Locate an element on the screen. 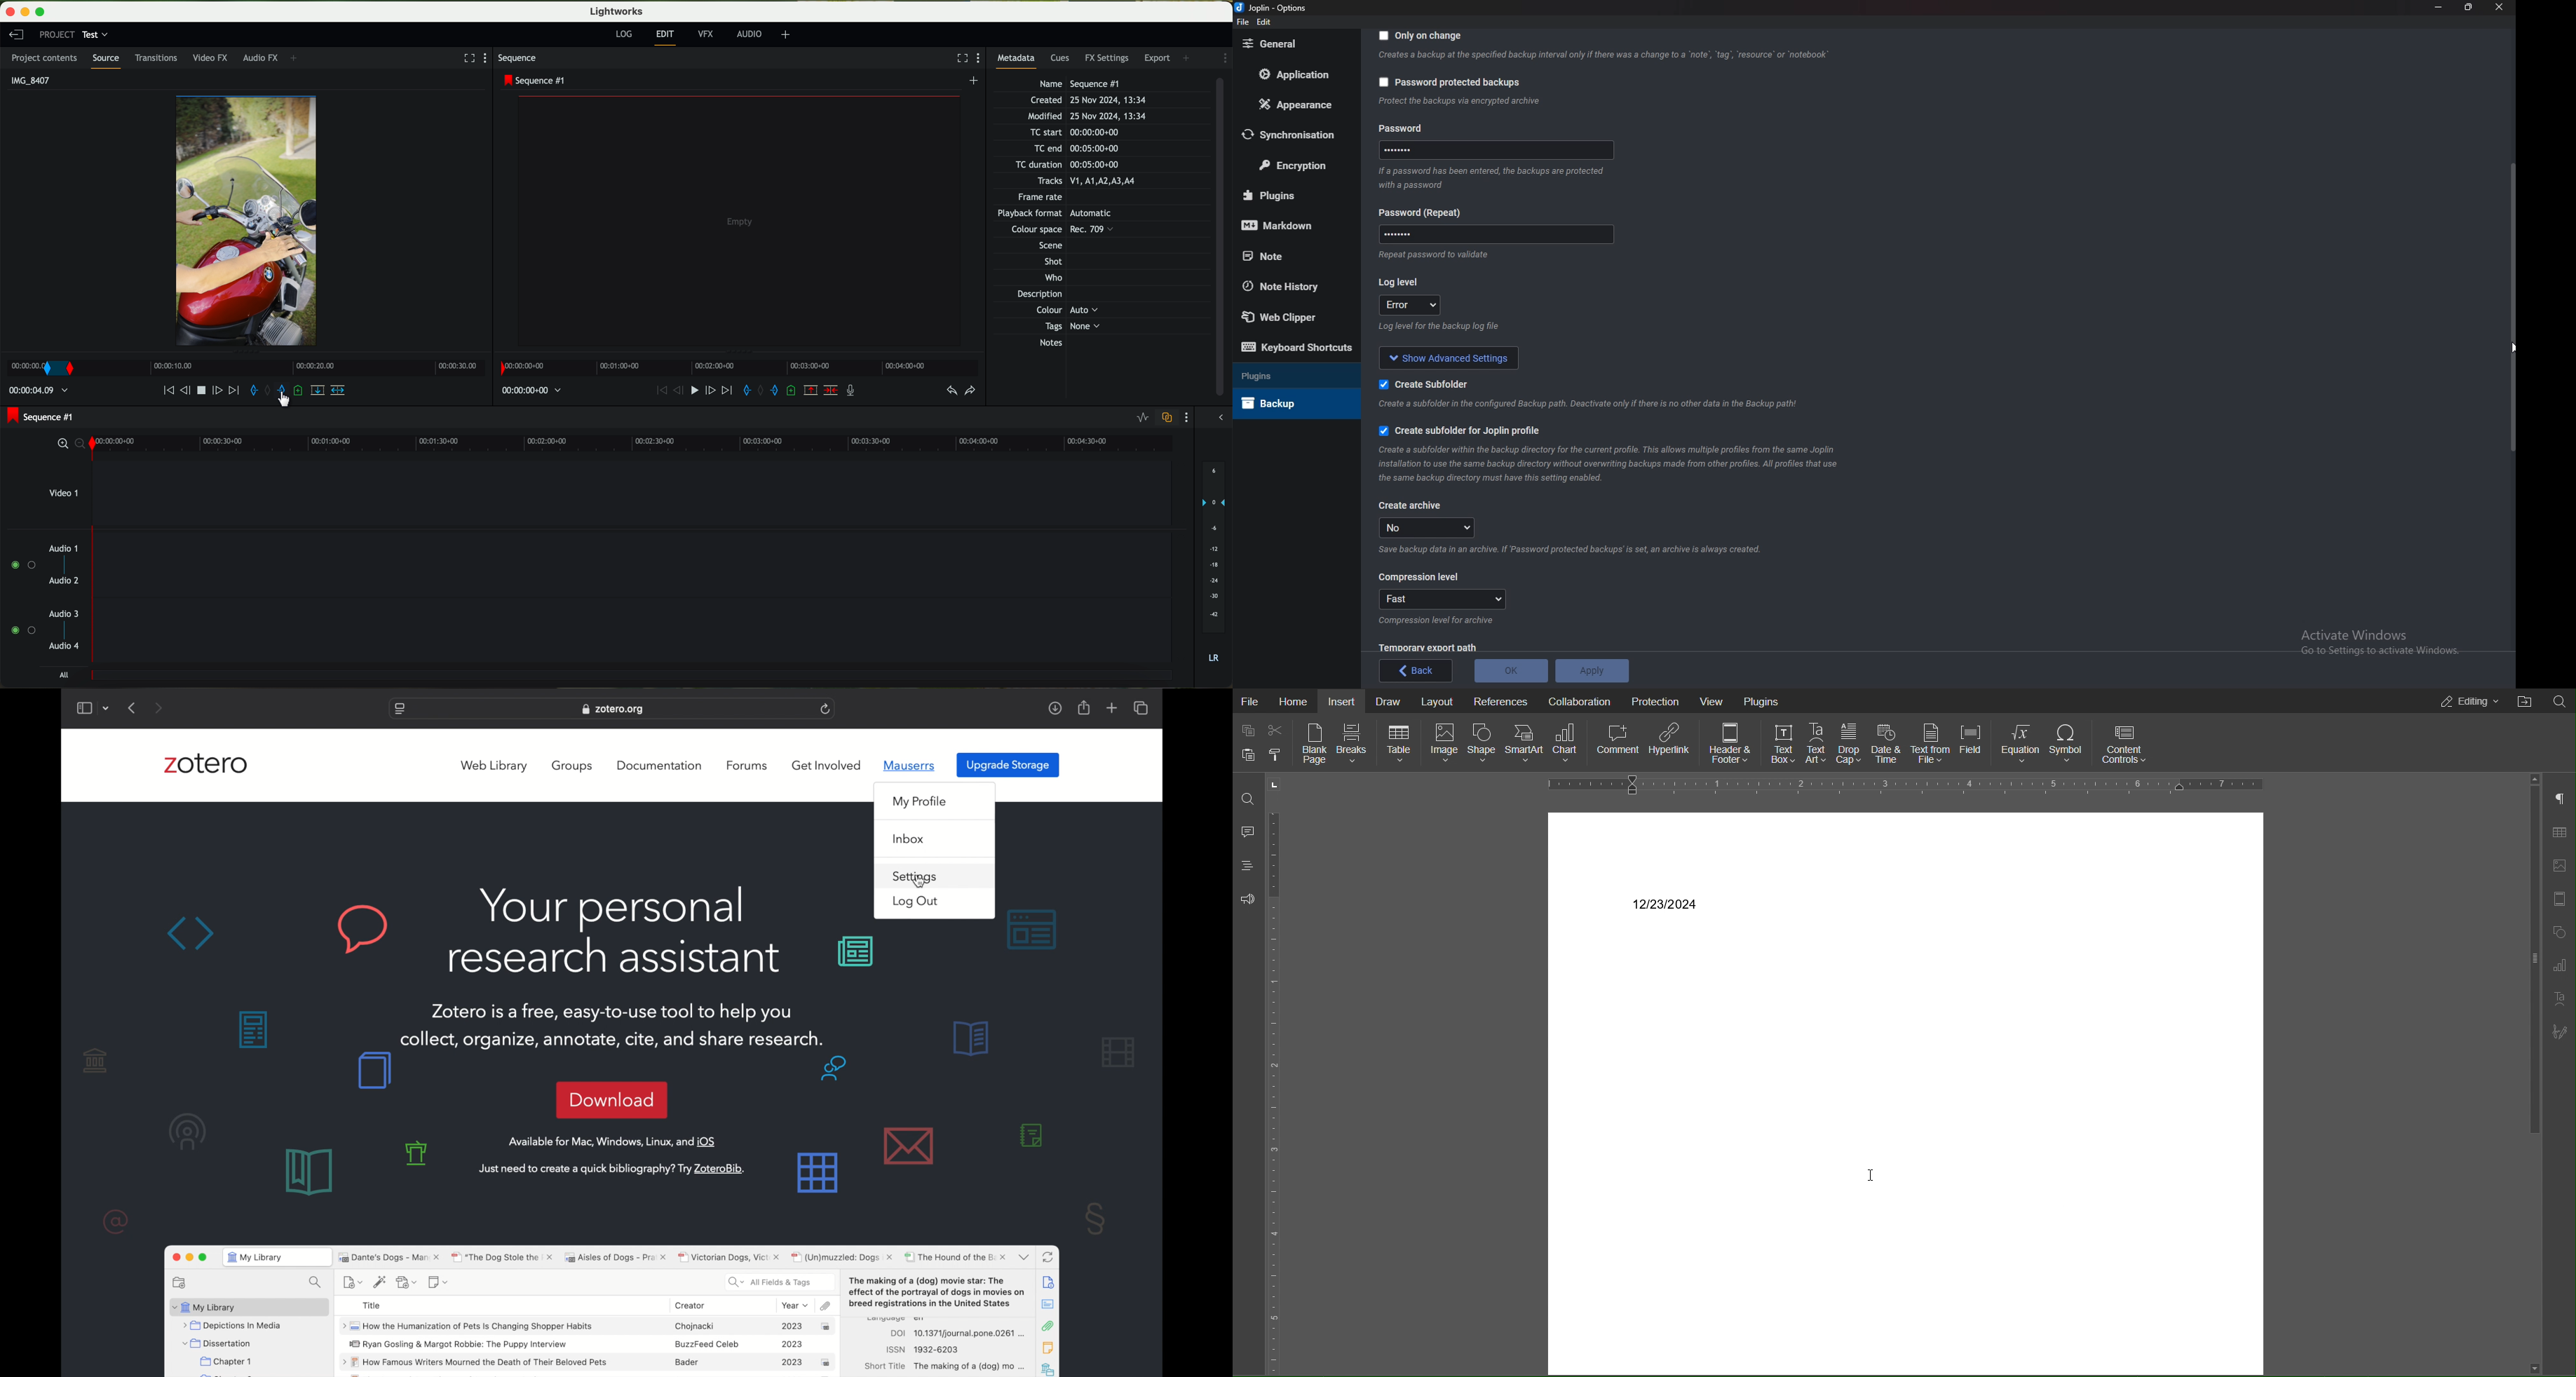 This screenshot has width=2576, height=1400. background graphics is located at coordinates (417, 1153).